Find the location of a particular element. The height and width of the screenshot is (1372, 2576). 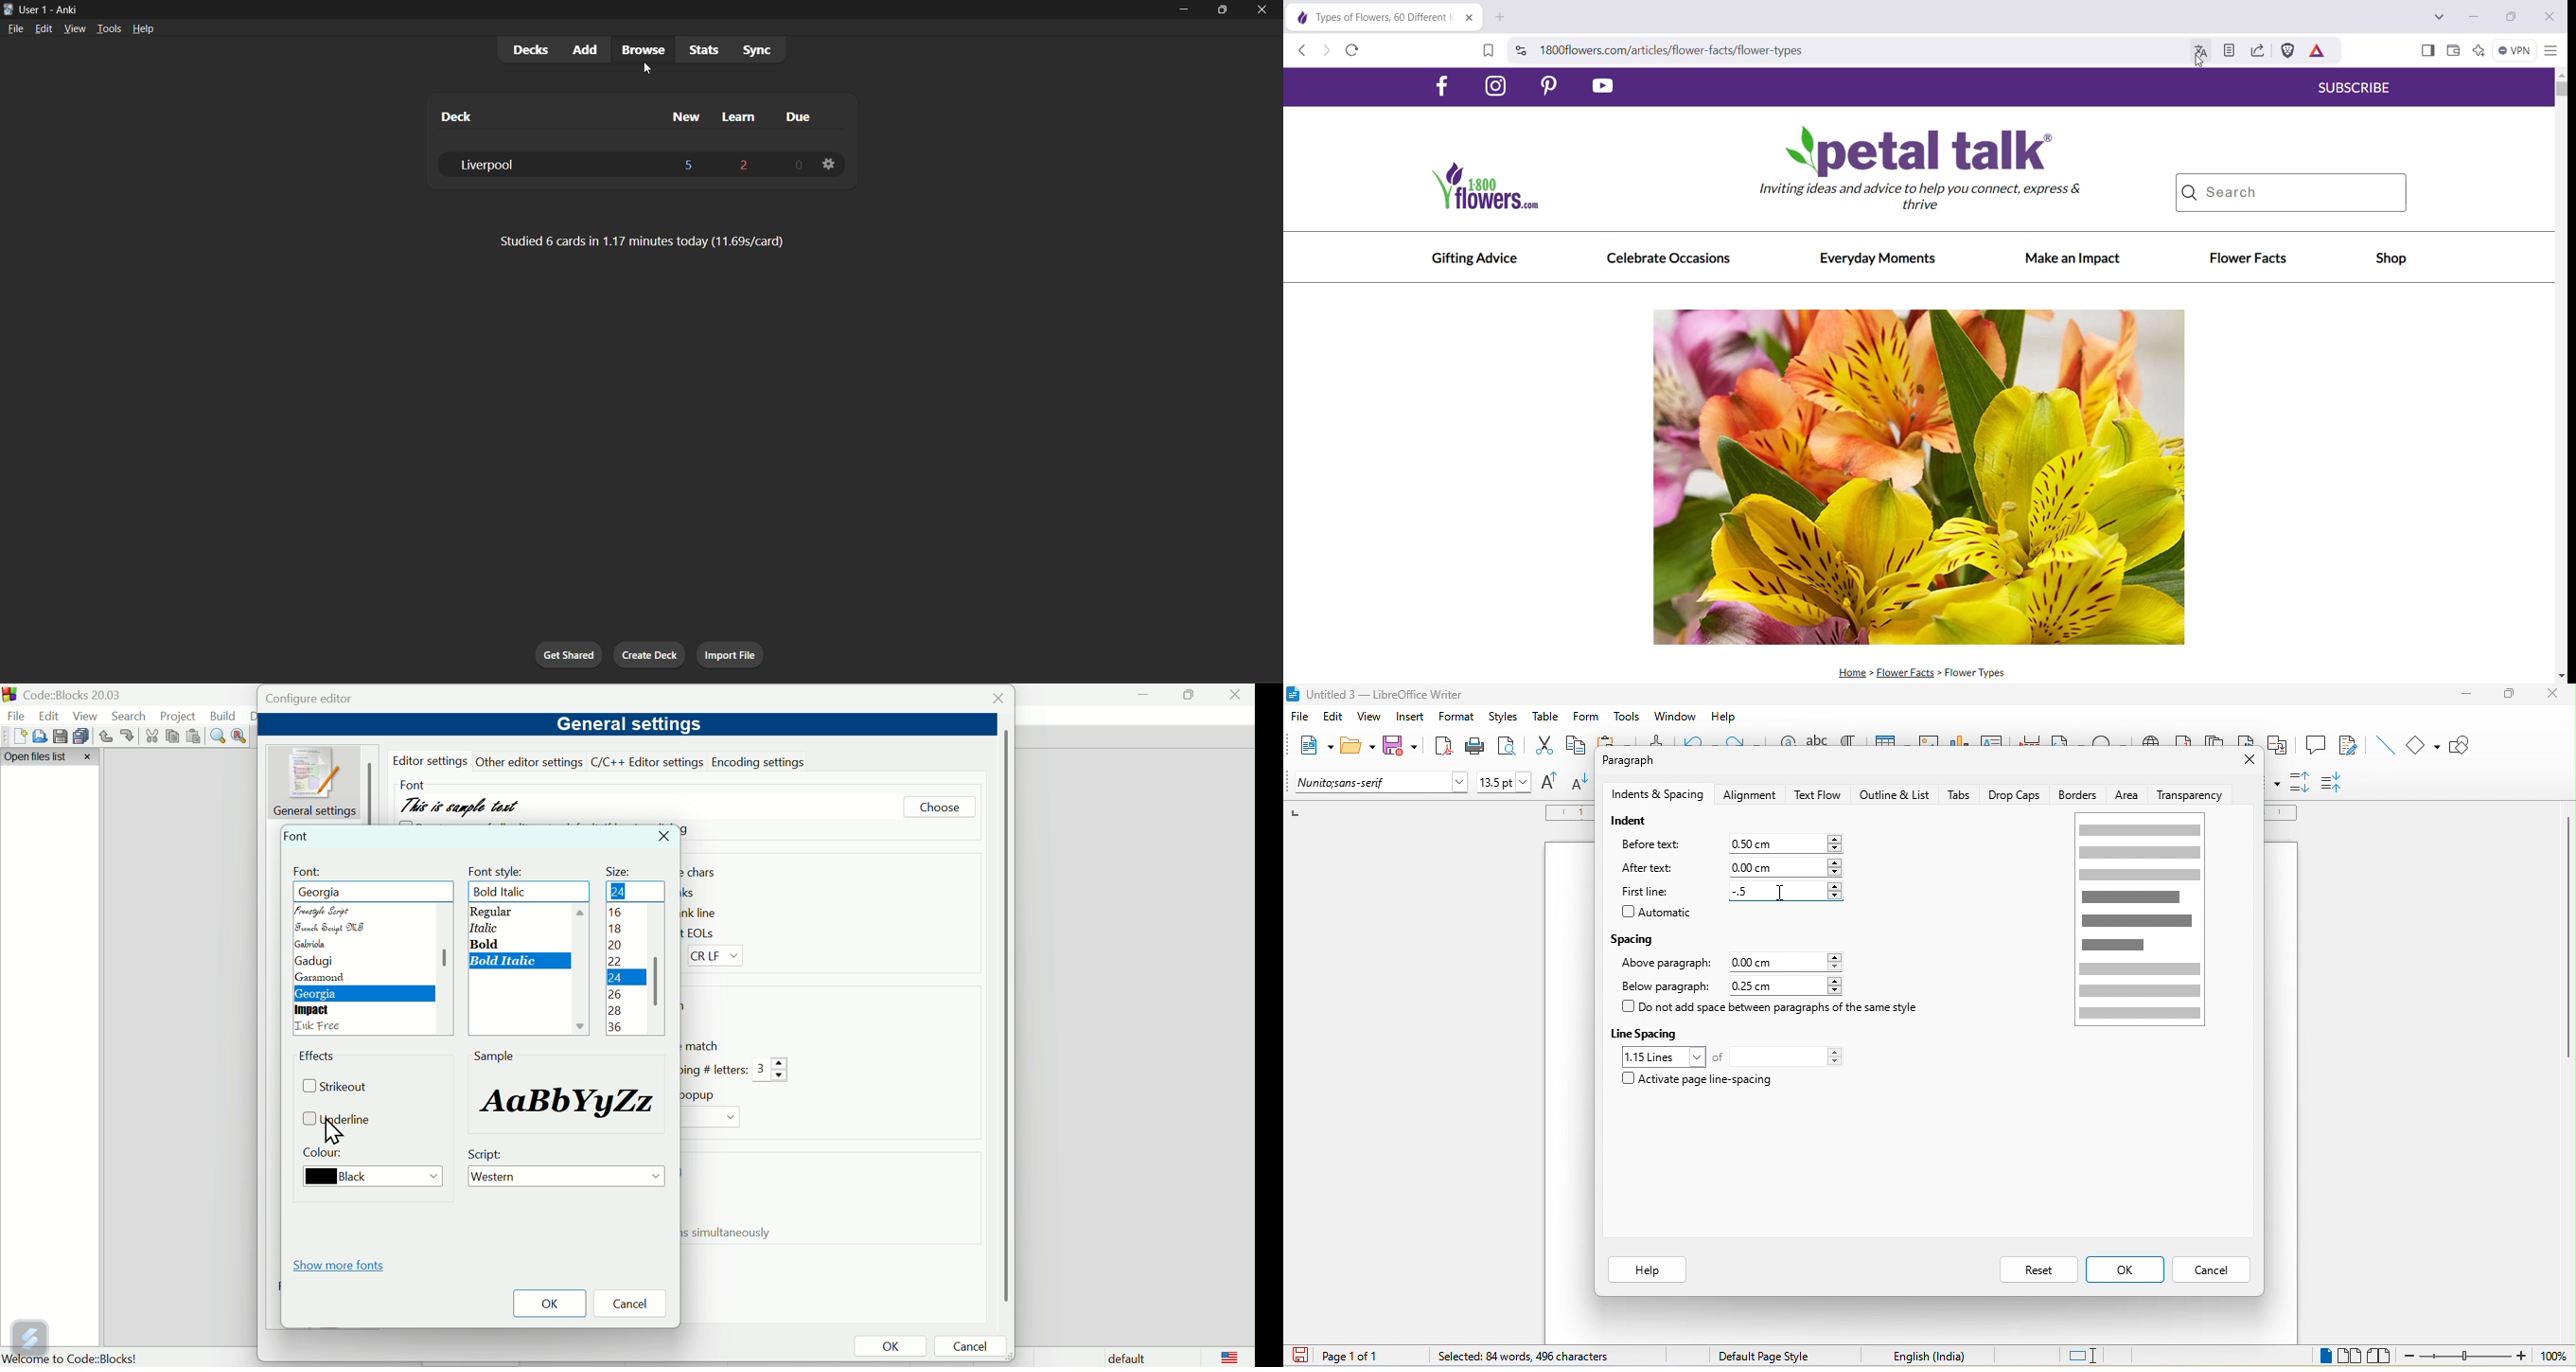

app logo is located at coordinates (8, 695).